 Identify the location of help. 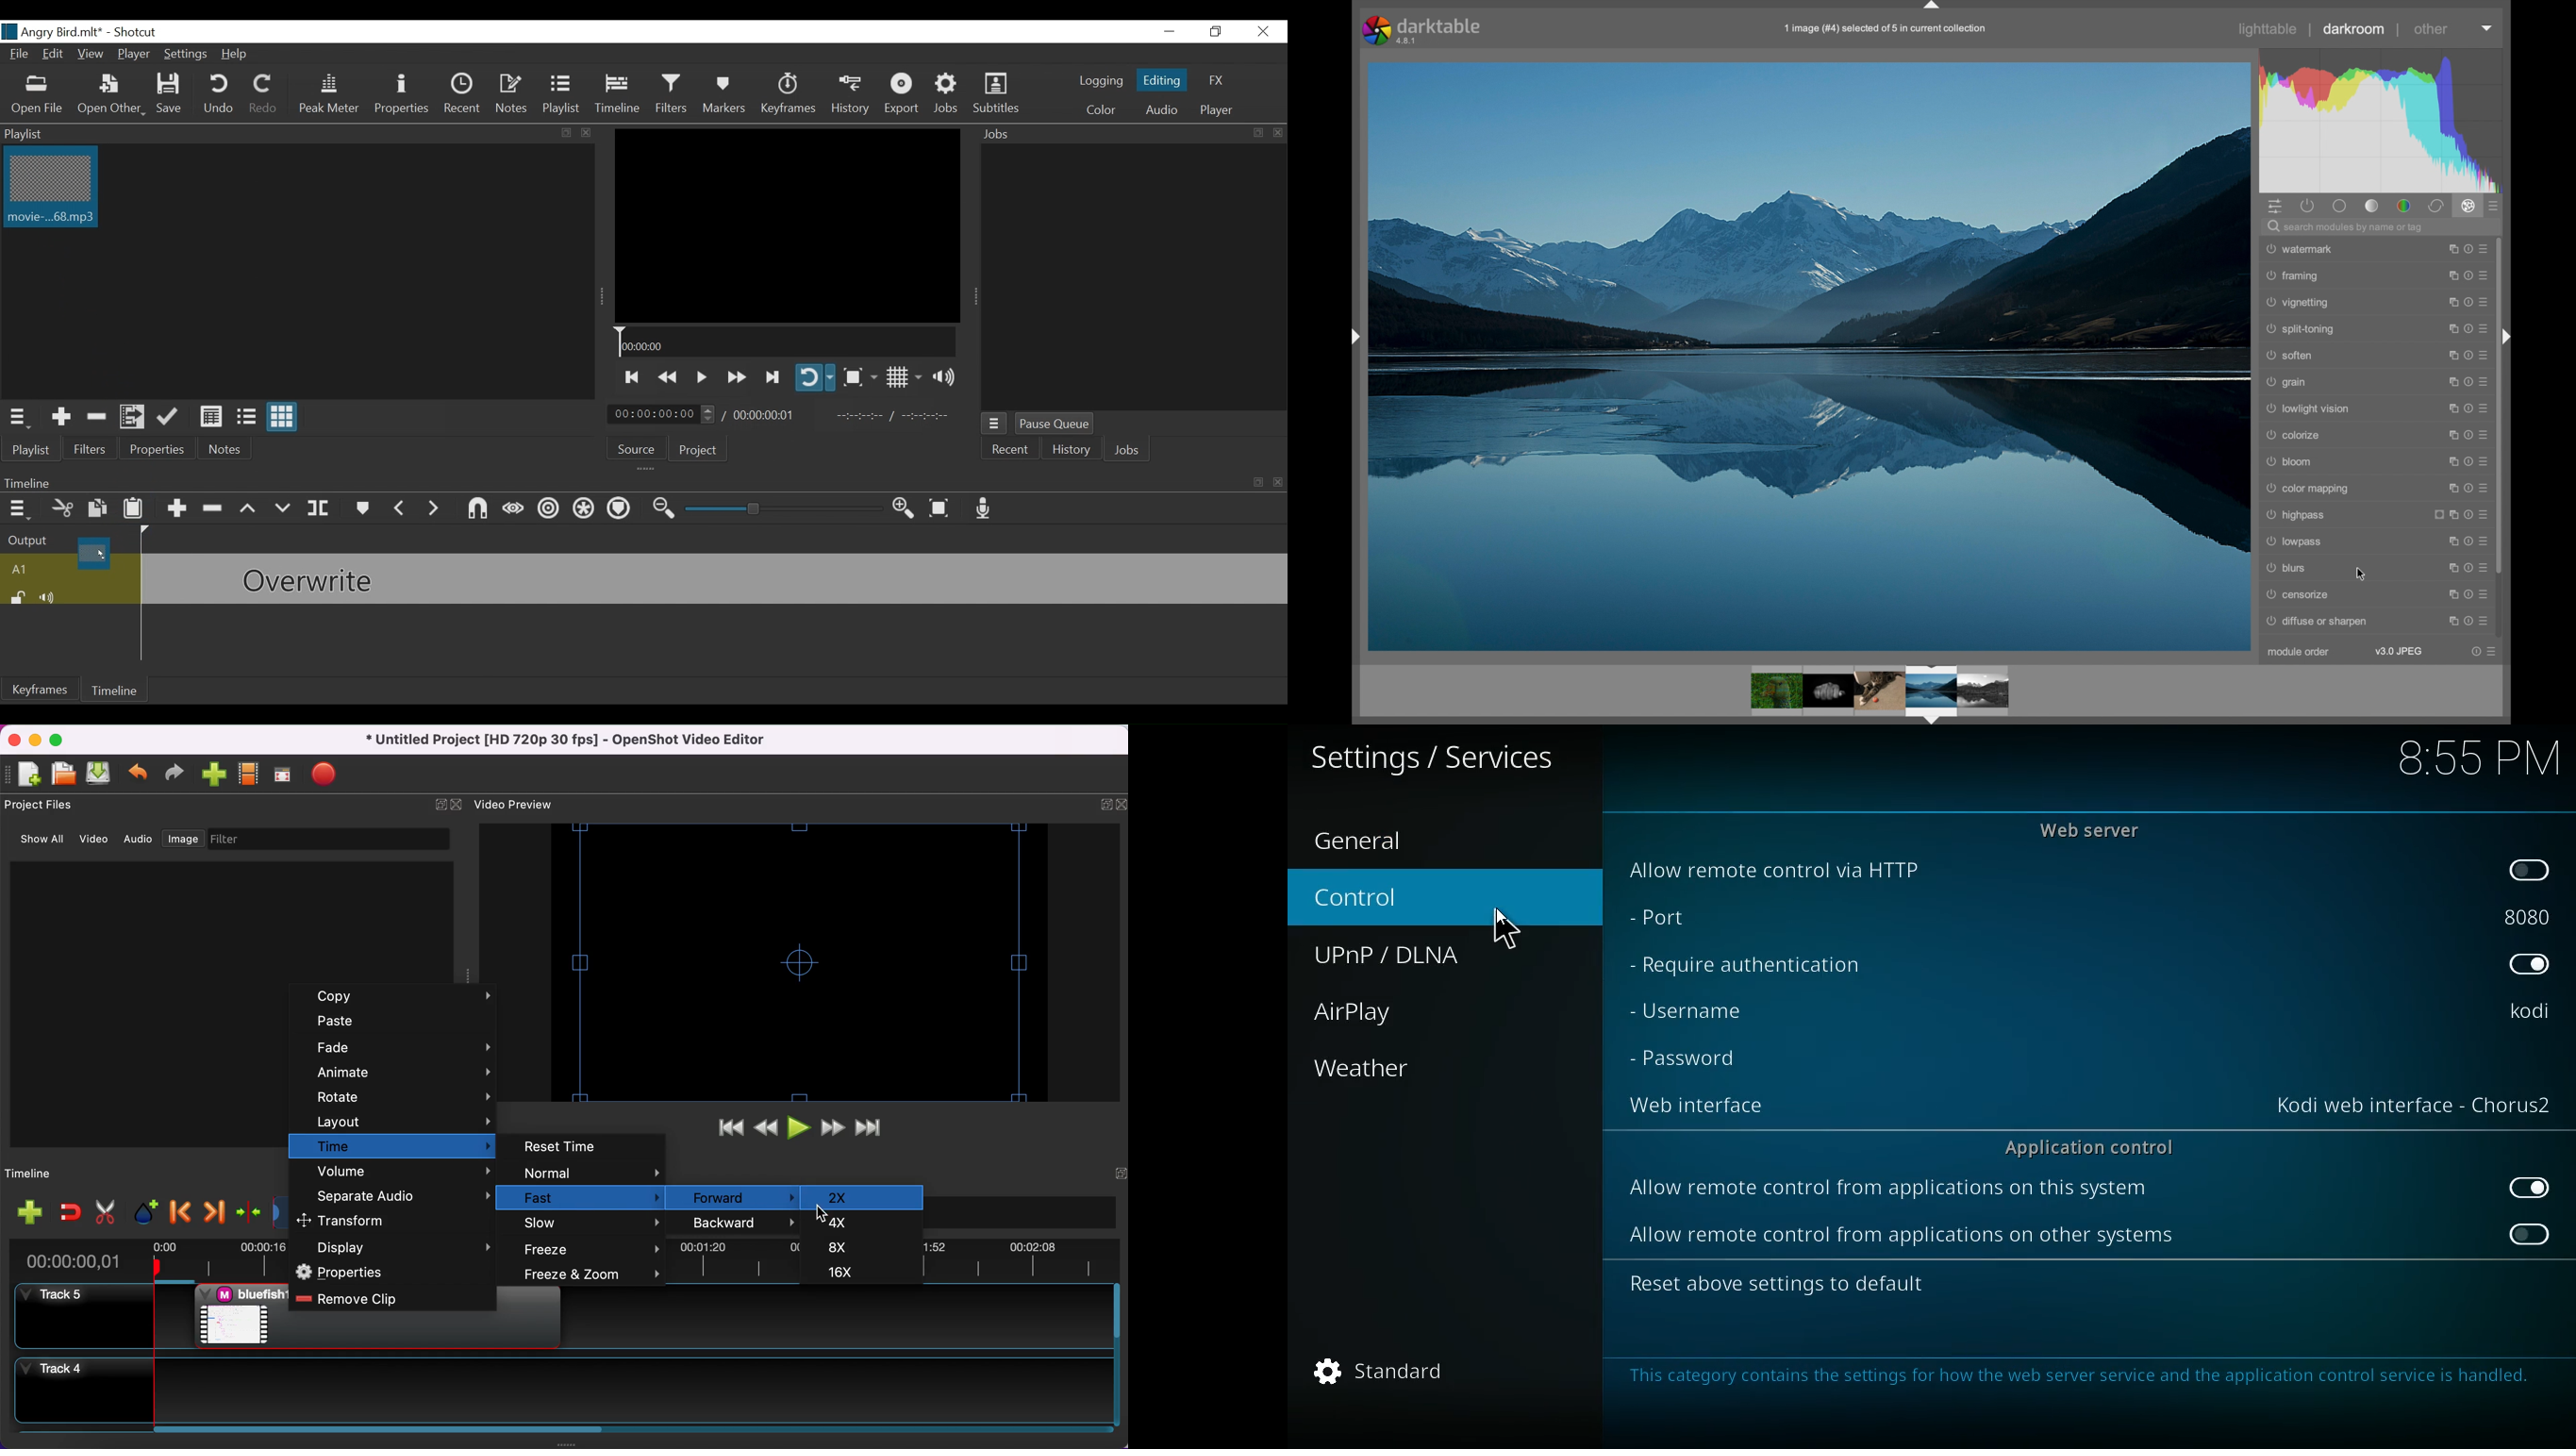
(2467, 328).